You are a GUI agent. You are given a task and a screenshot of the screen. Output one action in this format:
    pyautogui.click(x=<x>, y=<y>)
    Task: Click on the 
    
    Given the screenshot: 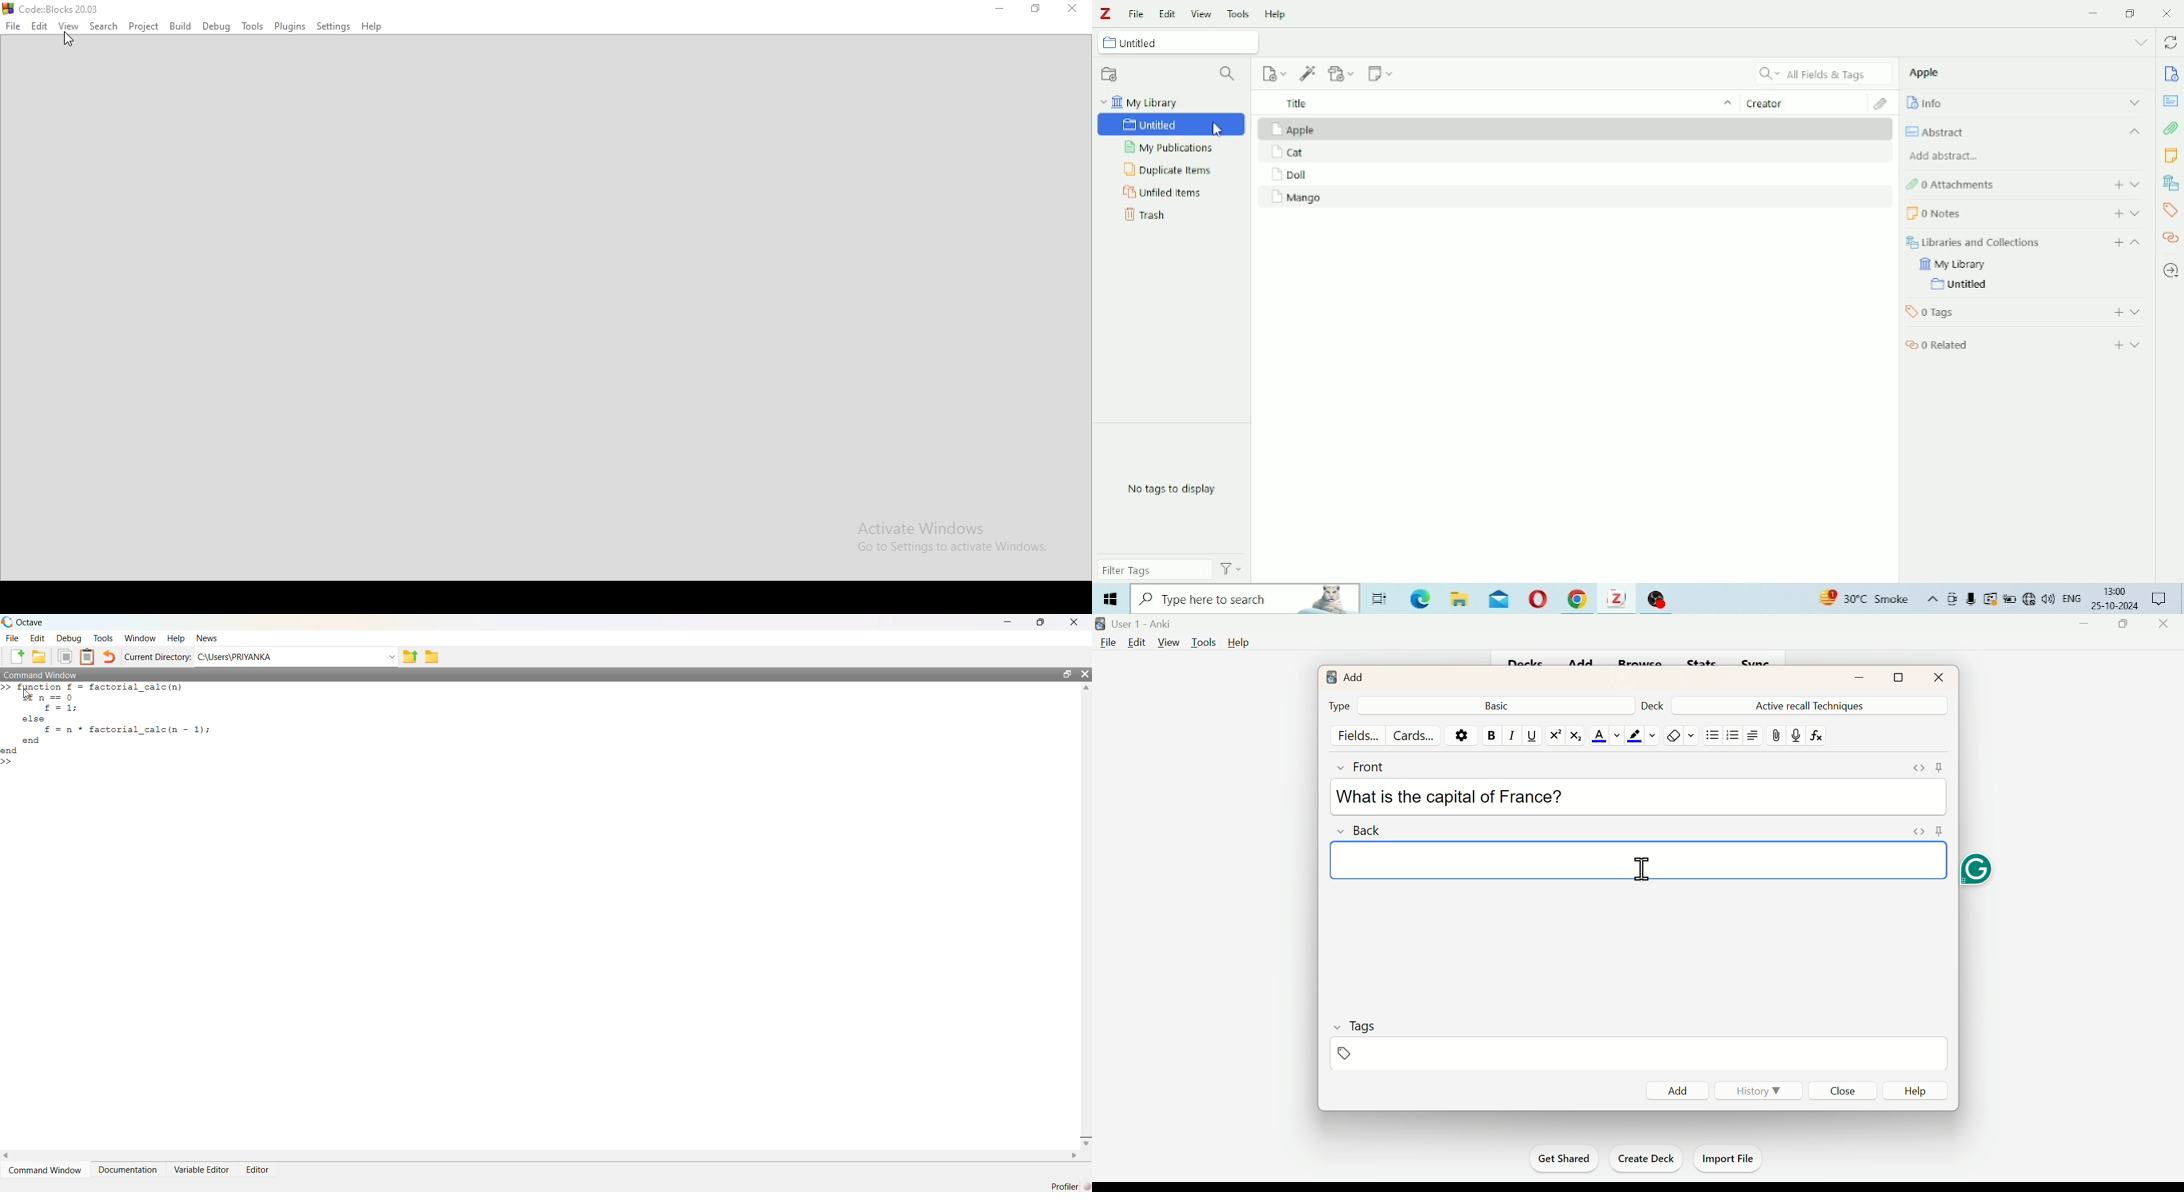 What is the action you would take?
    pyautogui.click(x=1536, y=597)
    